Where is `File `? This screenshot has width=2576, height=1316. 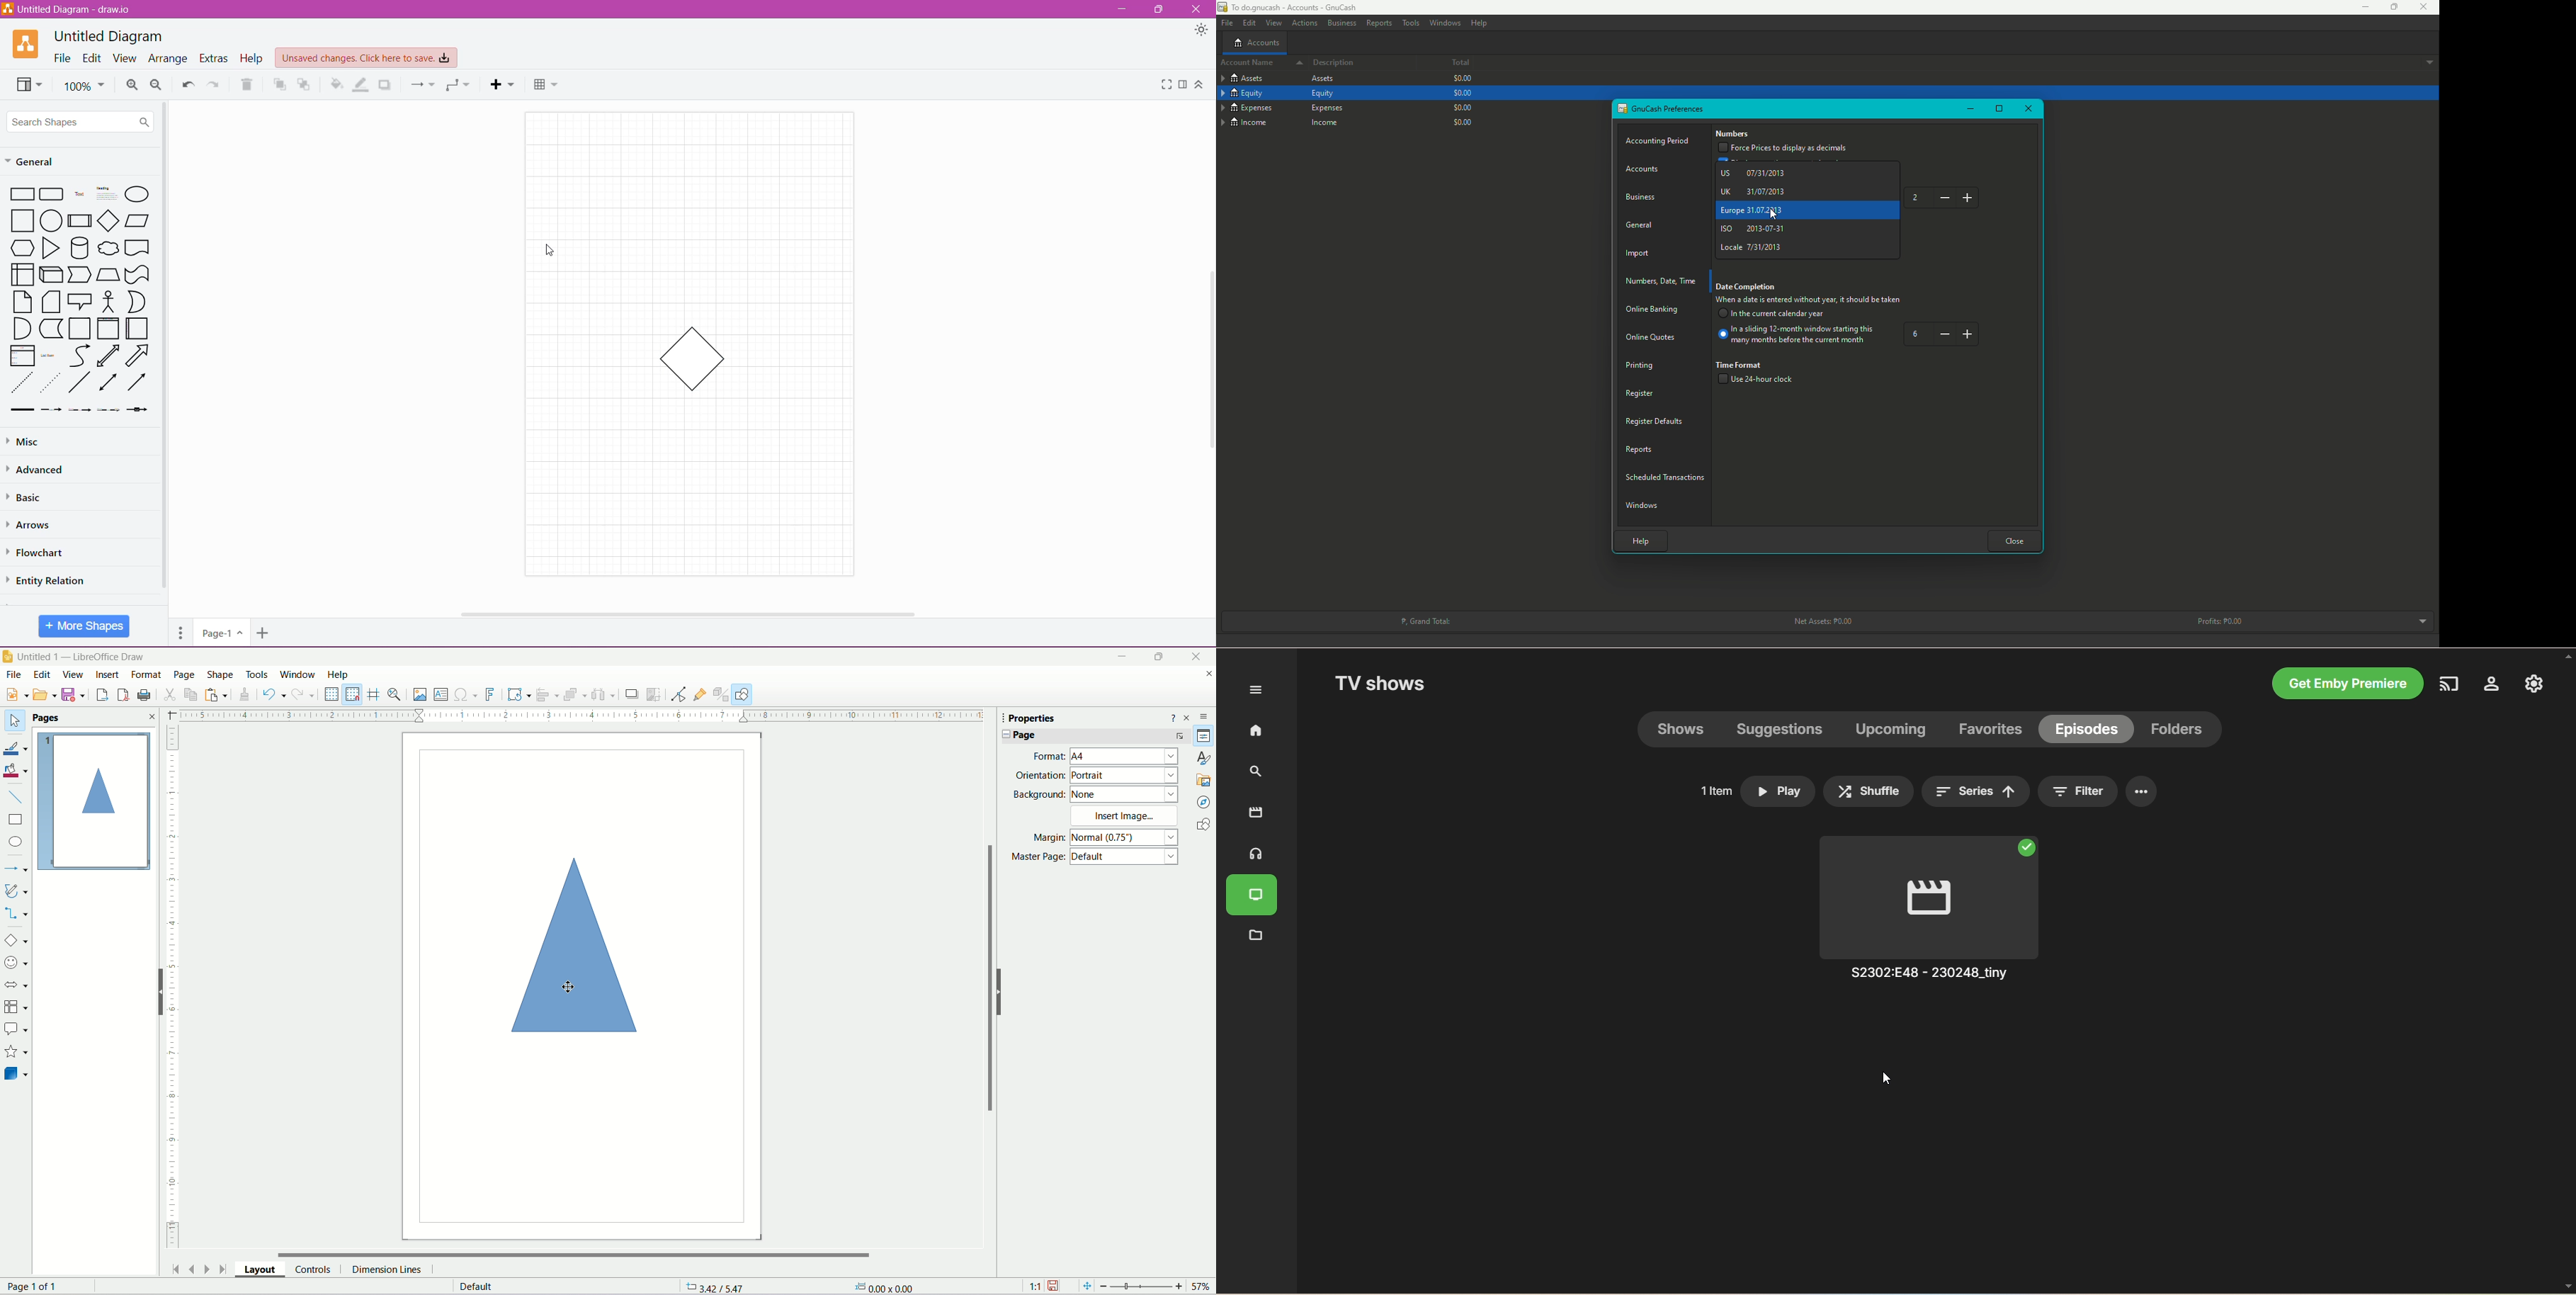
File  is located at coordinates (62, 58).